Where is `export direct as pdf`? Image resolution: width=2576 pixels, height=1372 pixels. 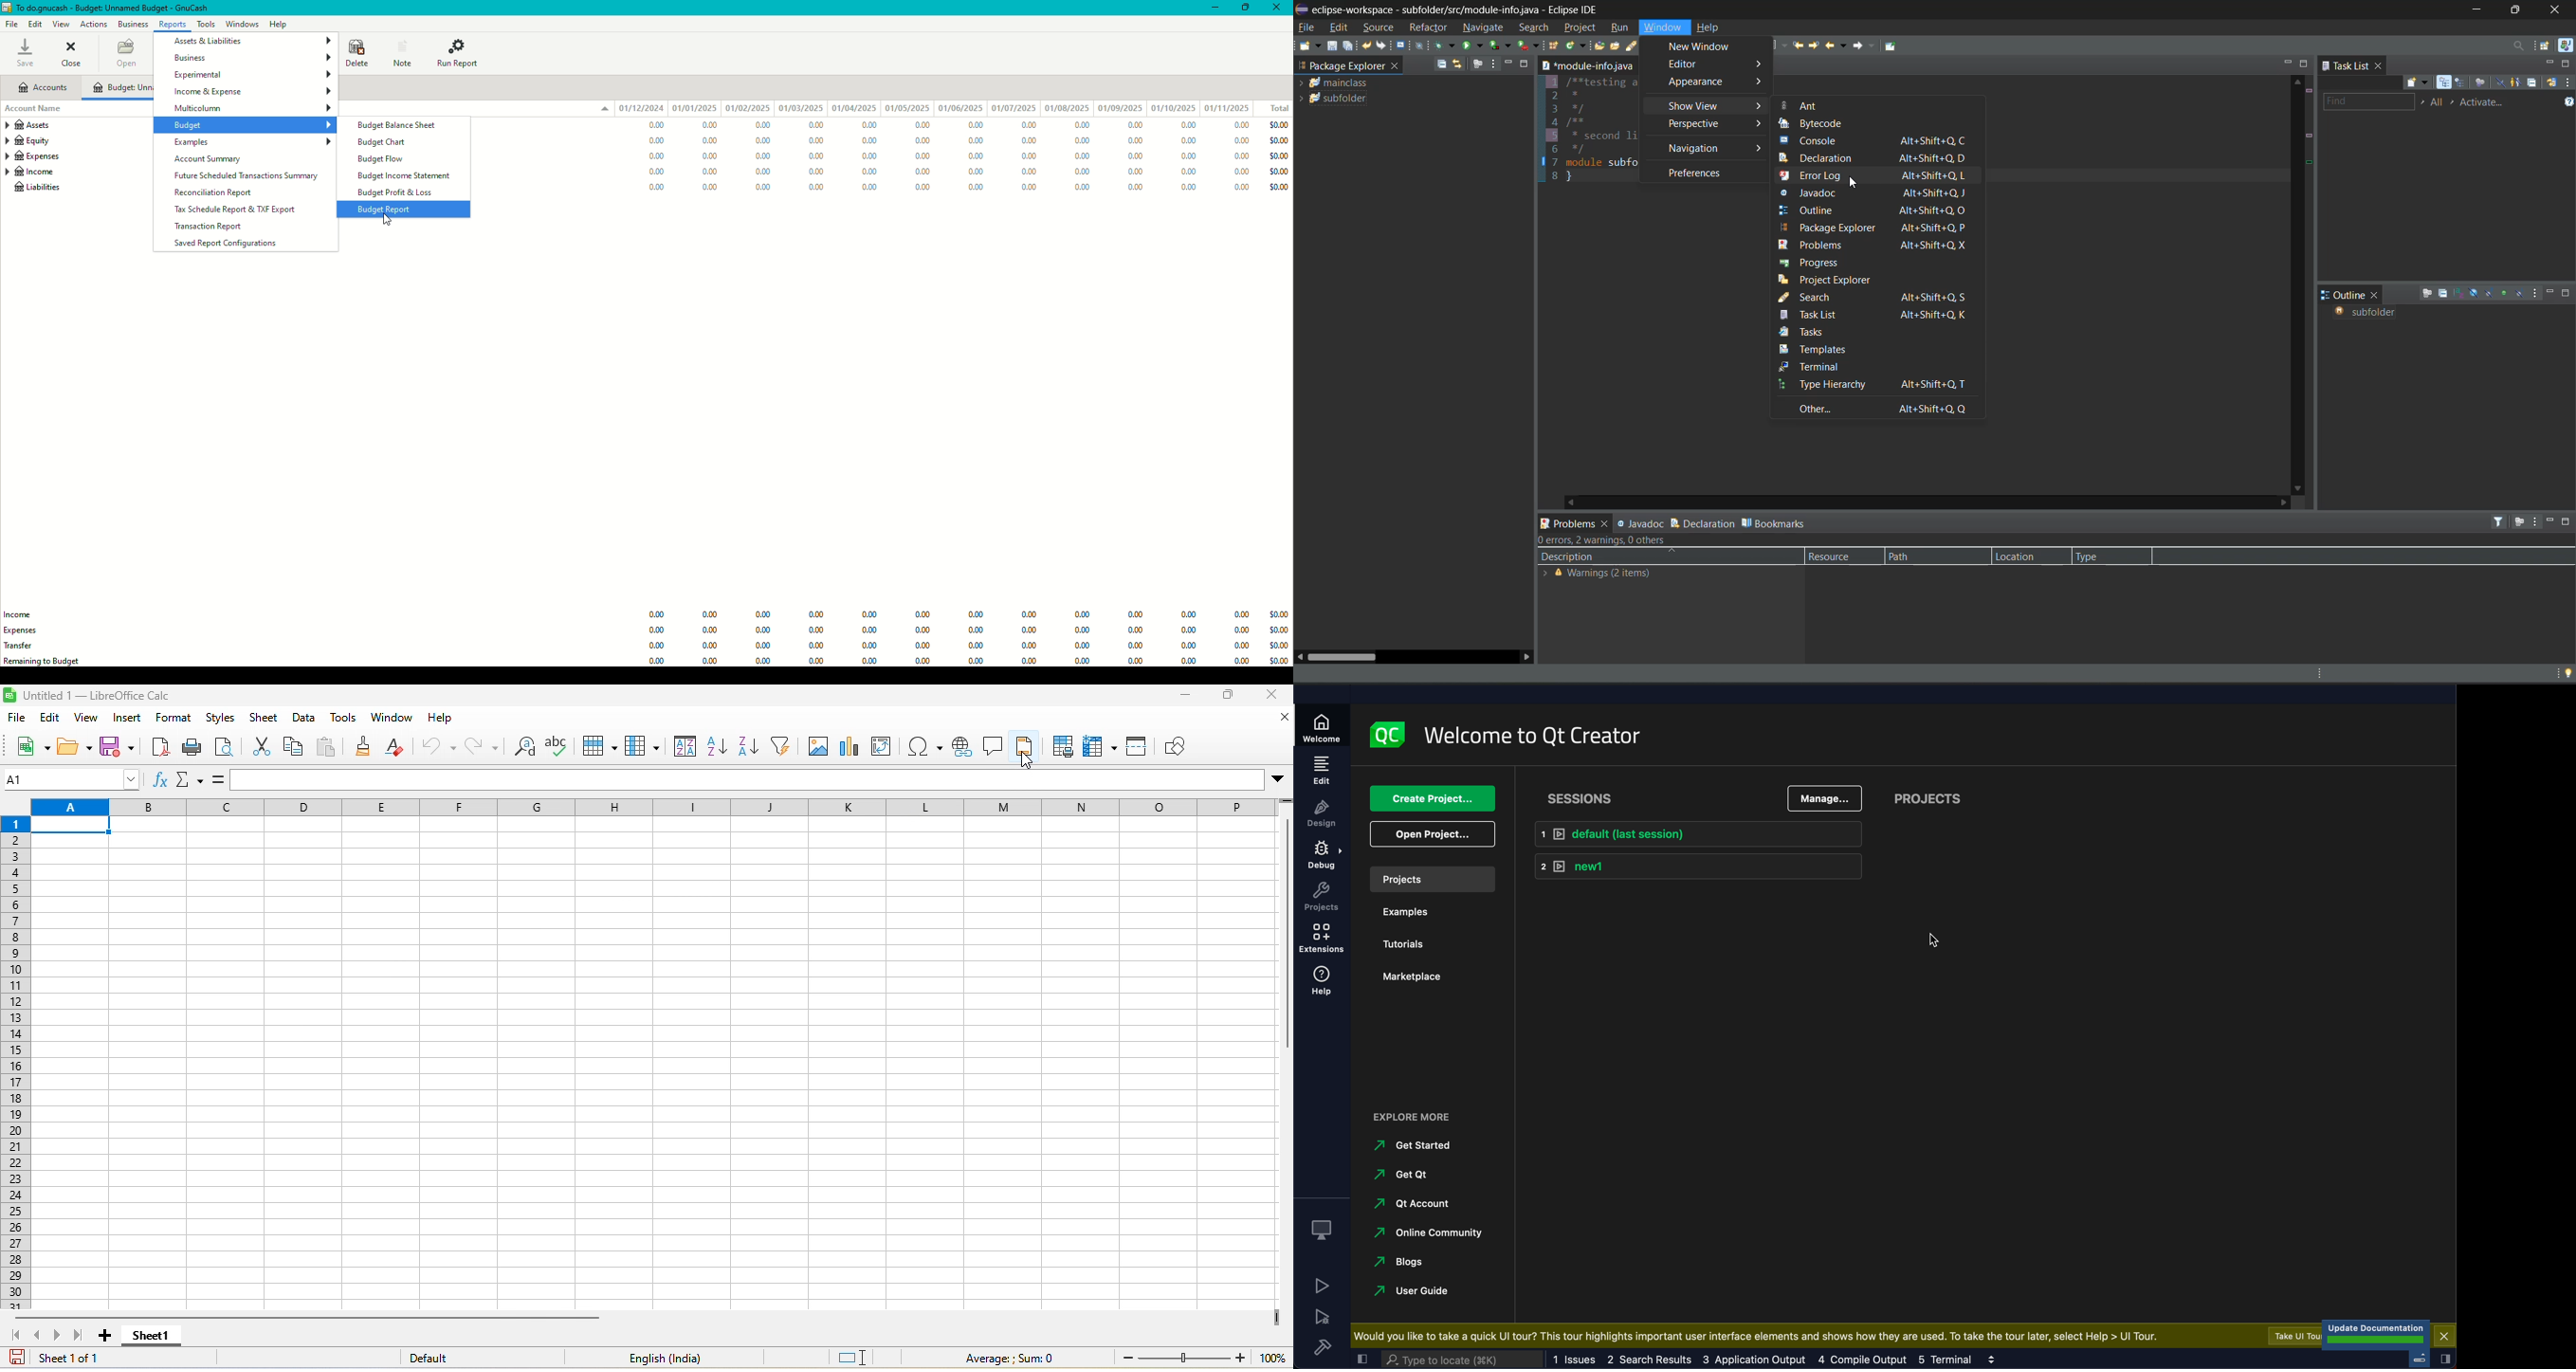 export direct as pdf is located at coordinates (156, 751).